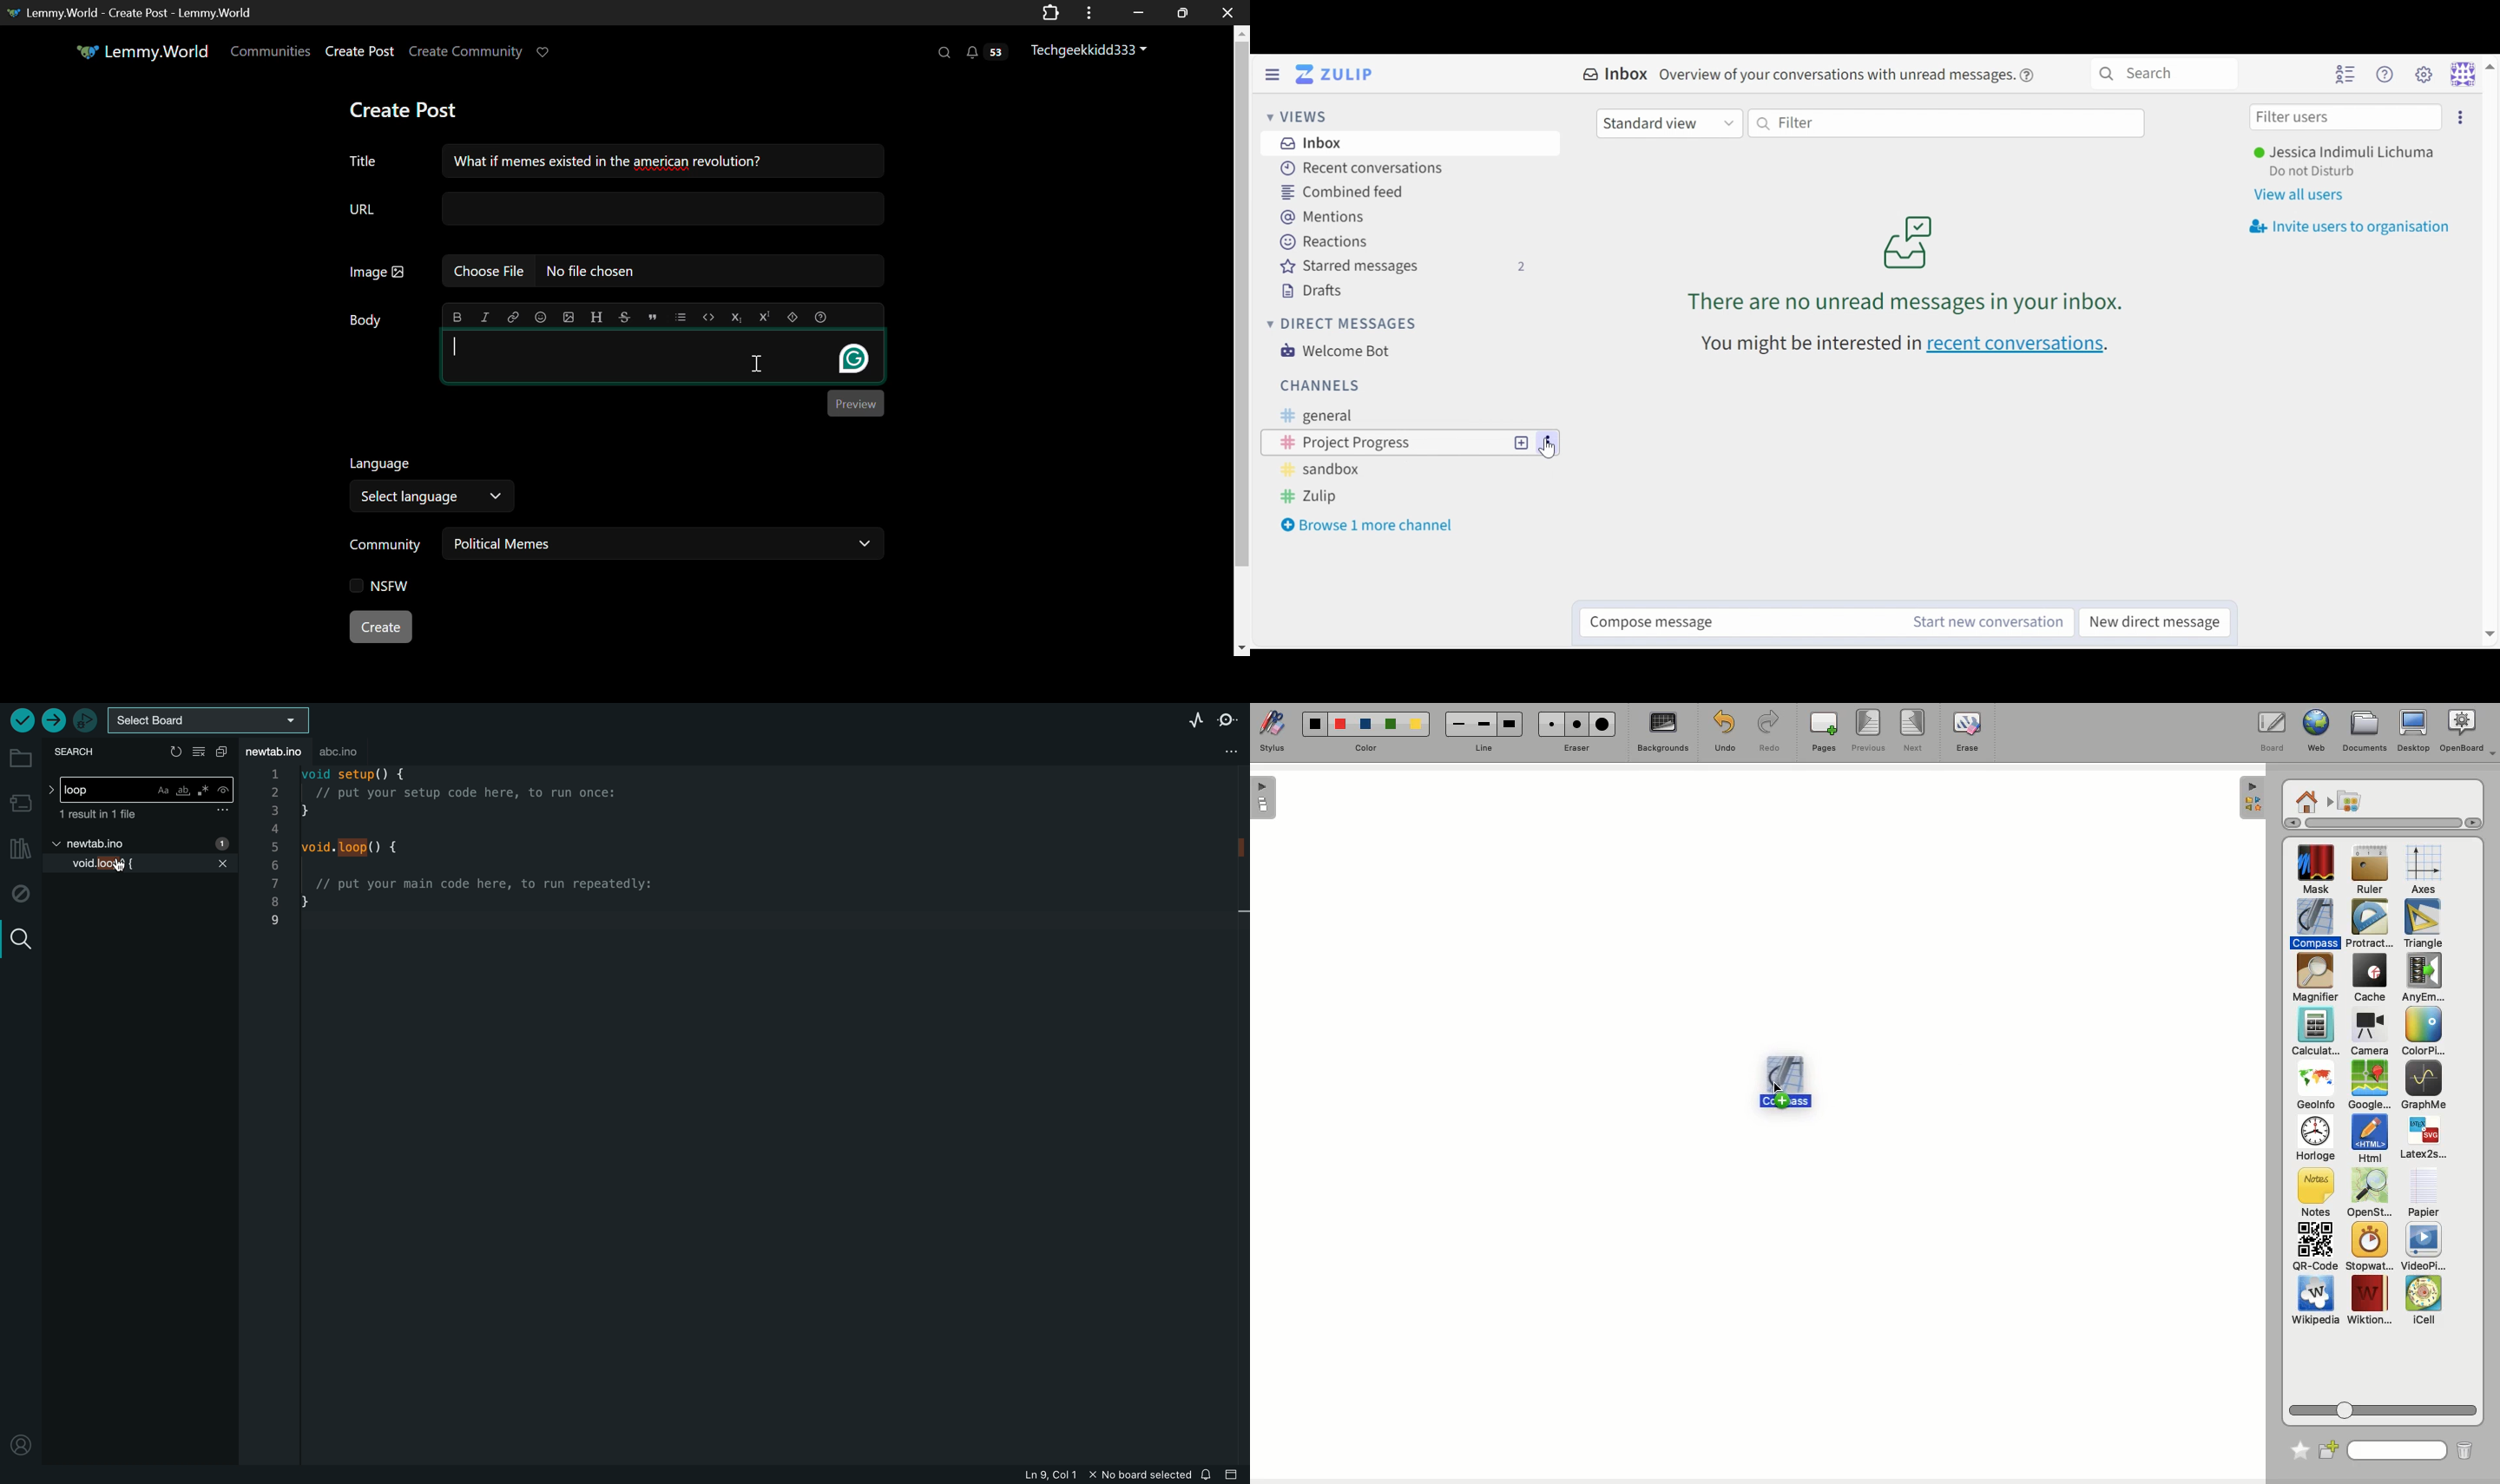  What do you see at coordinates (2304, 197) in the screenshot?
I see `View all users` at bounding box center [2304, 197].